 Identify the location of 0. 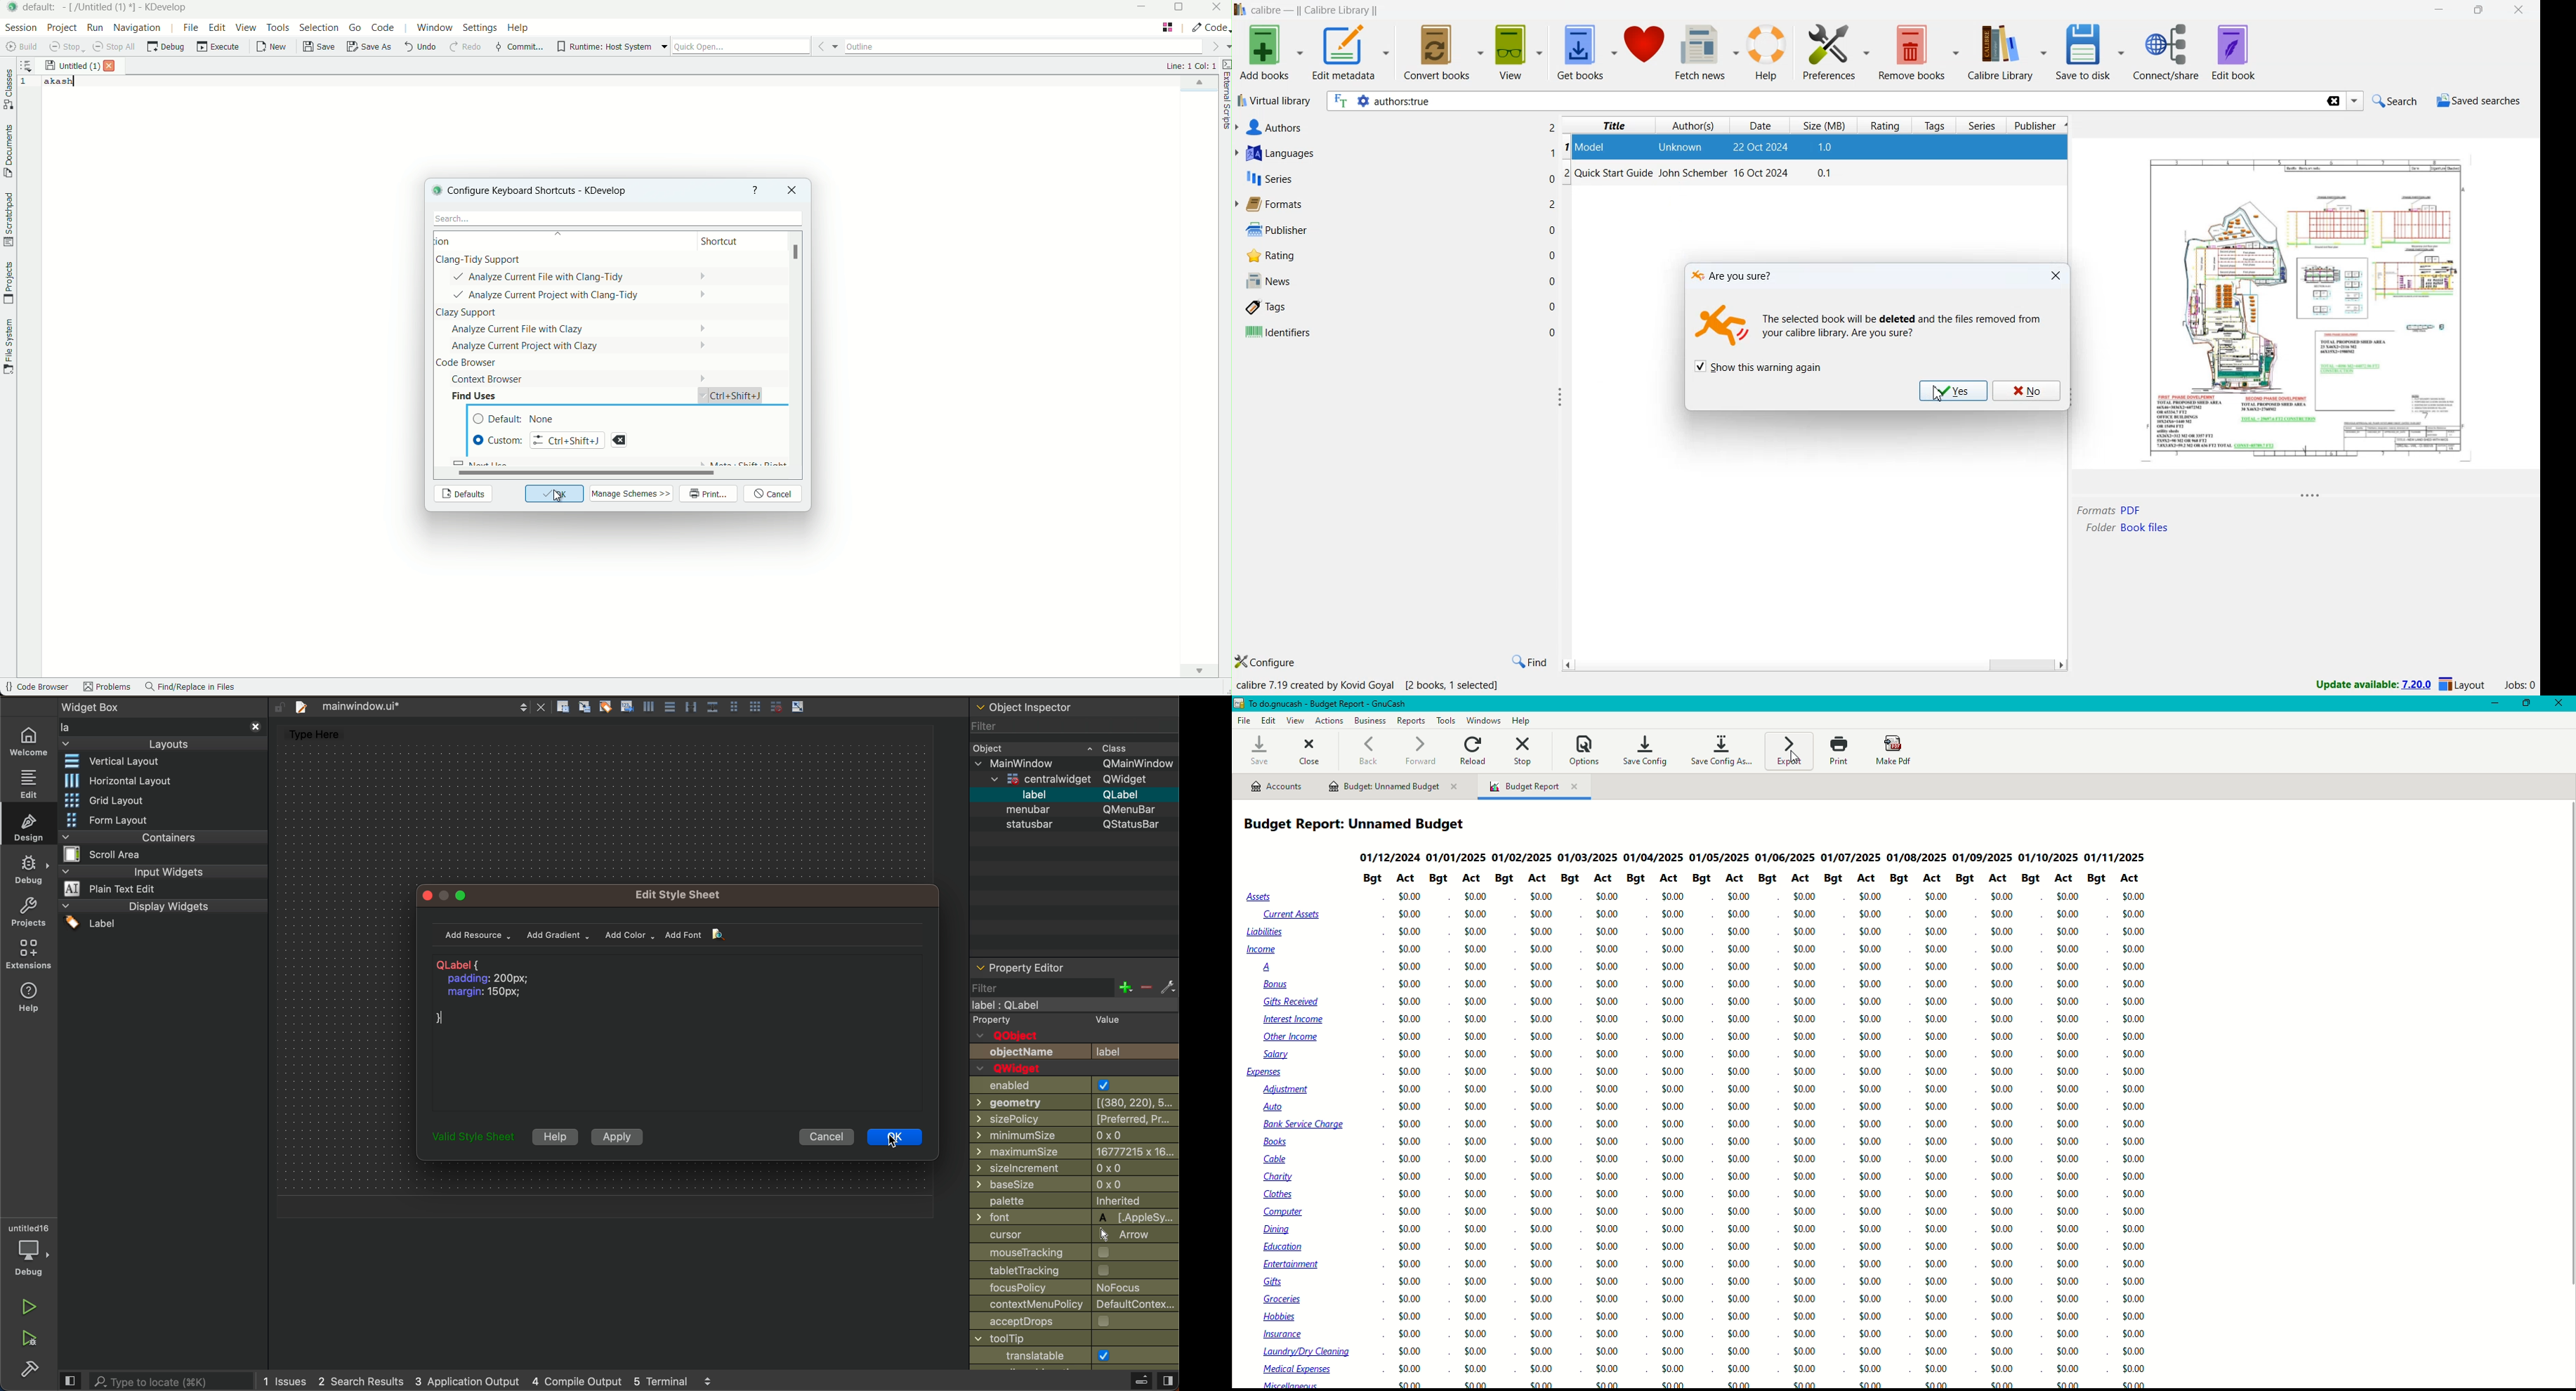
(1551, 178).